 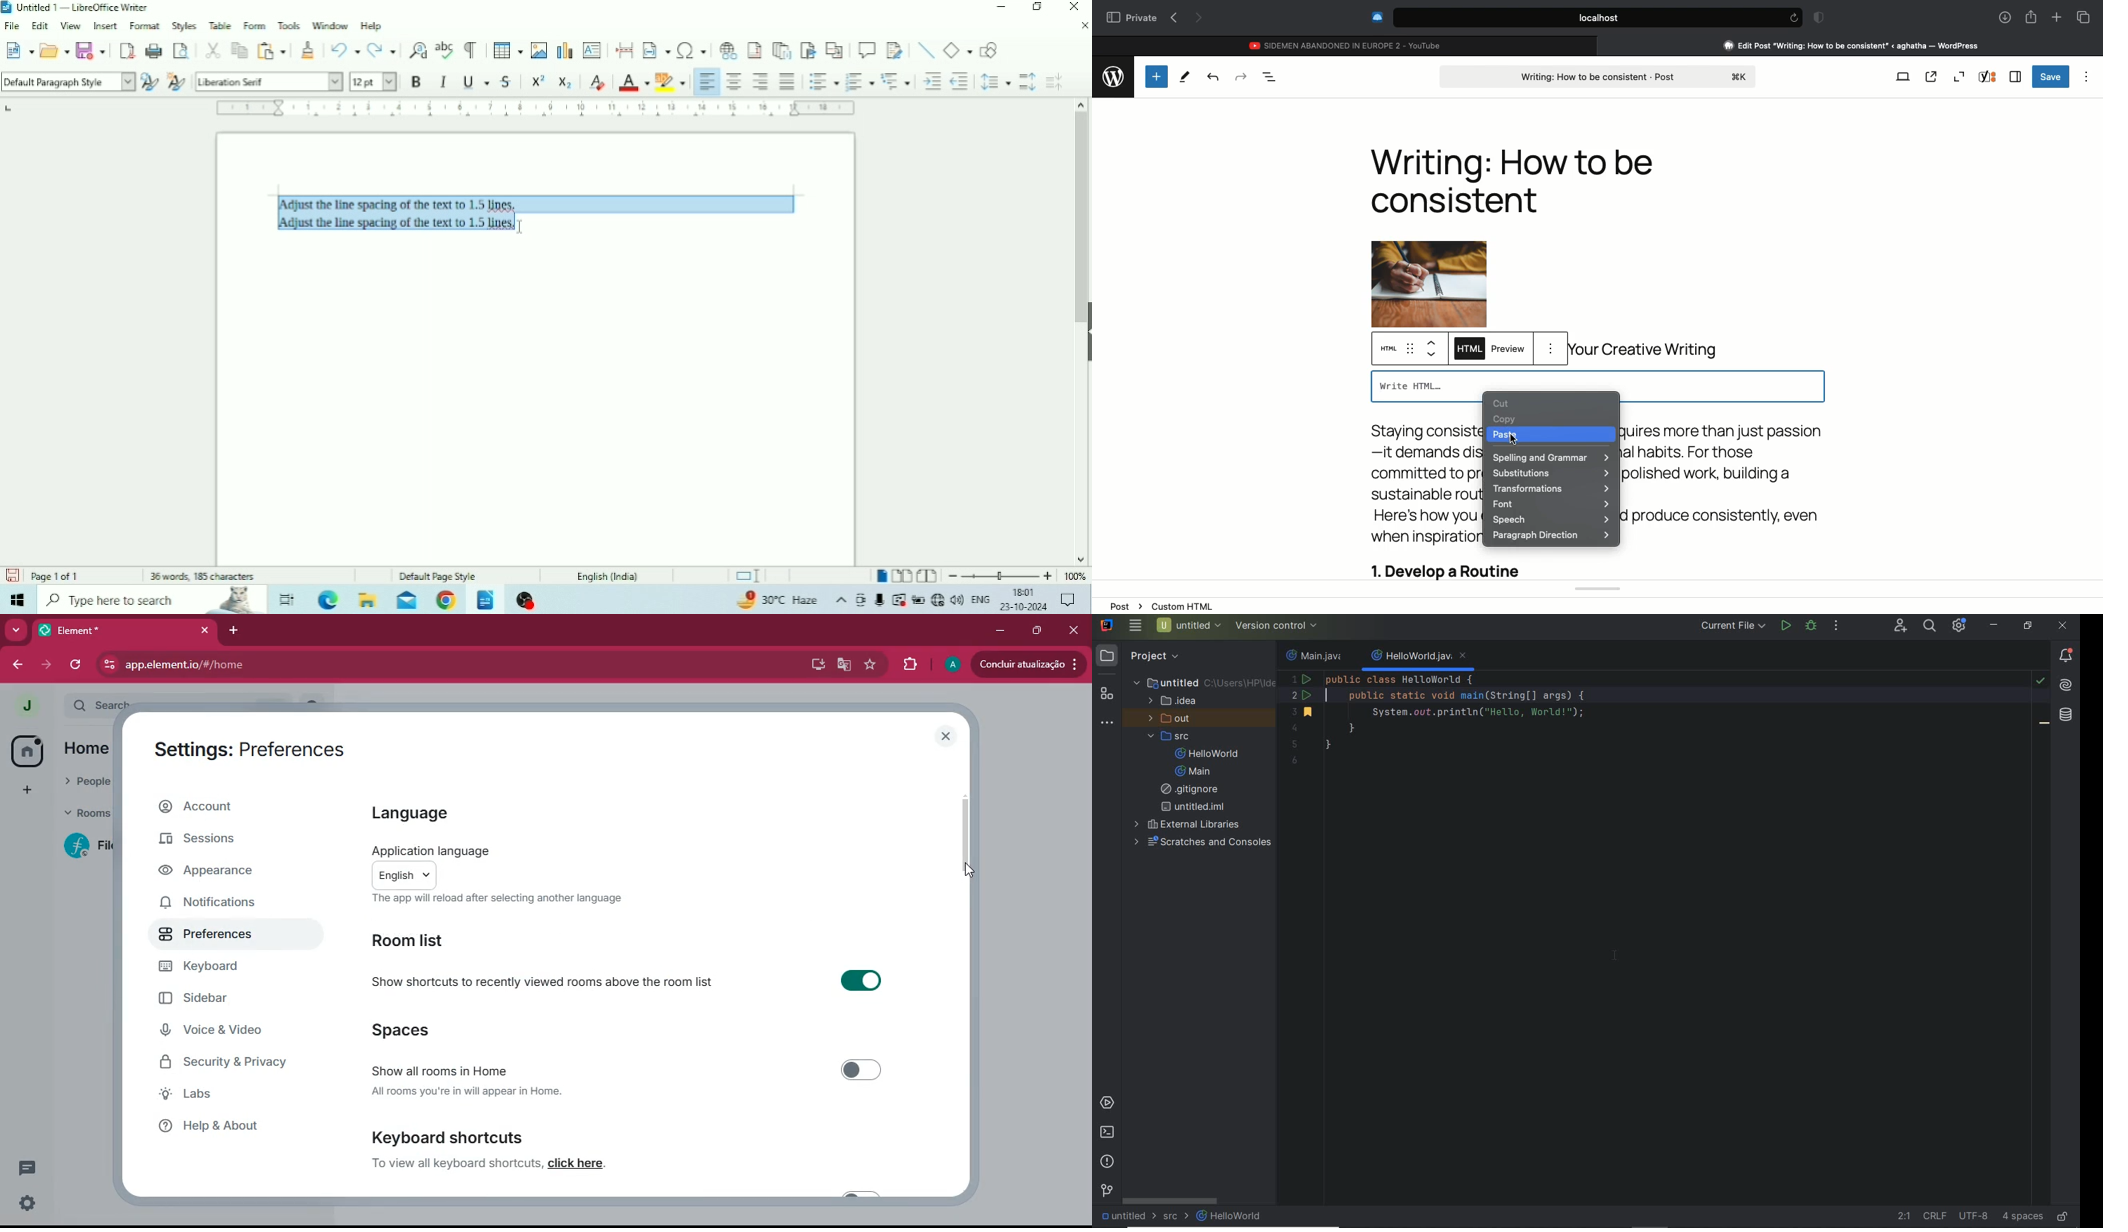 What do you see at coordinates (787, 82) in the screenshot?
I see `Justified` at bounding box center [787, 82].